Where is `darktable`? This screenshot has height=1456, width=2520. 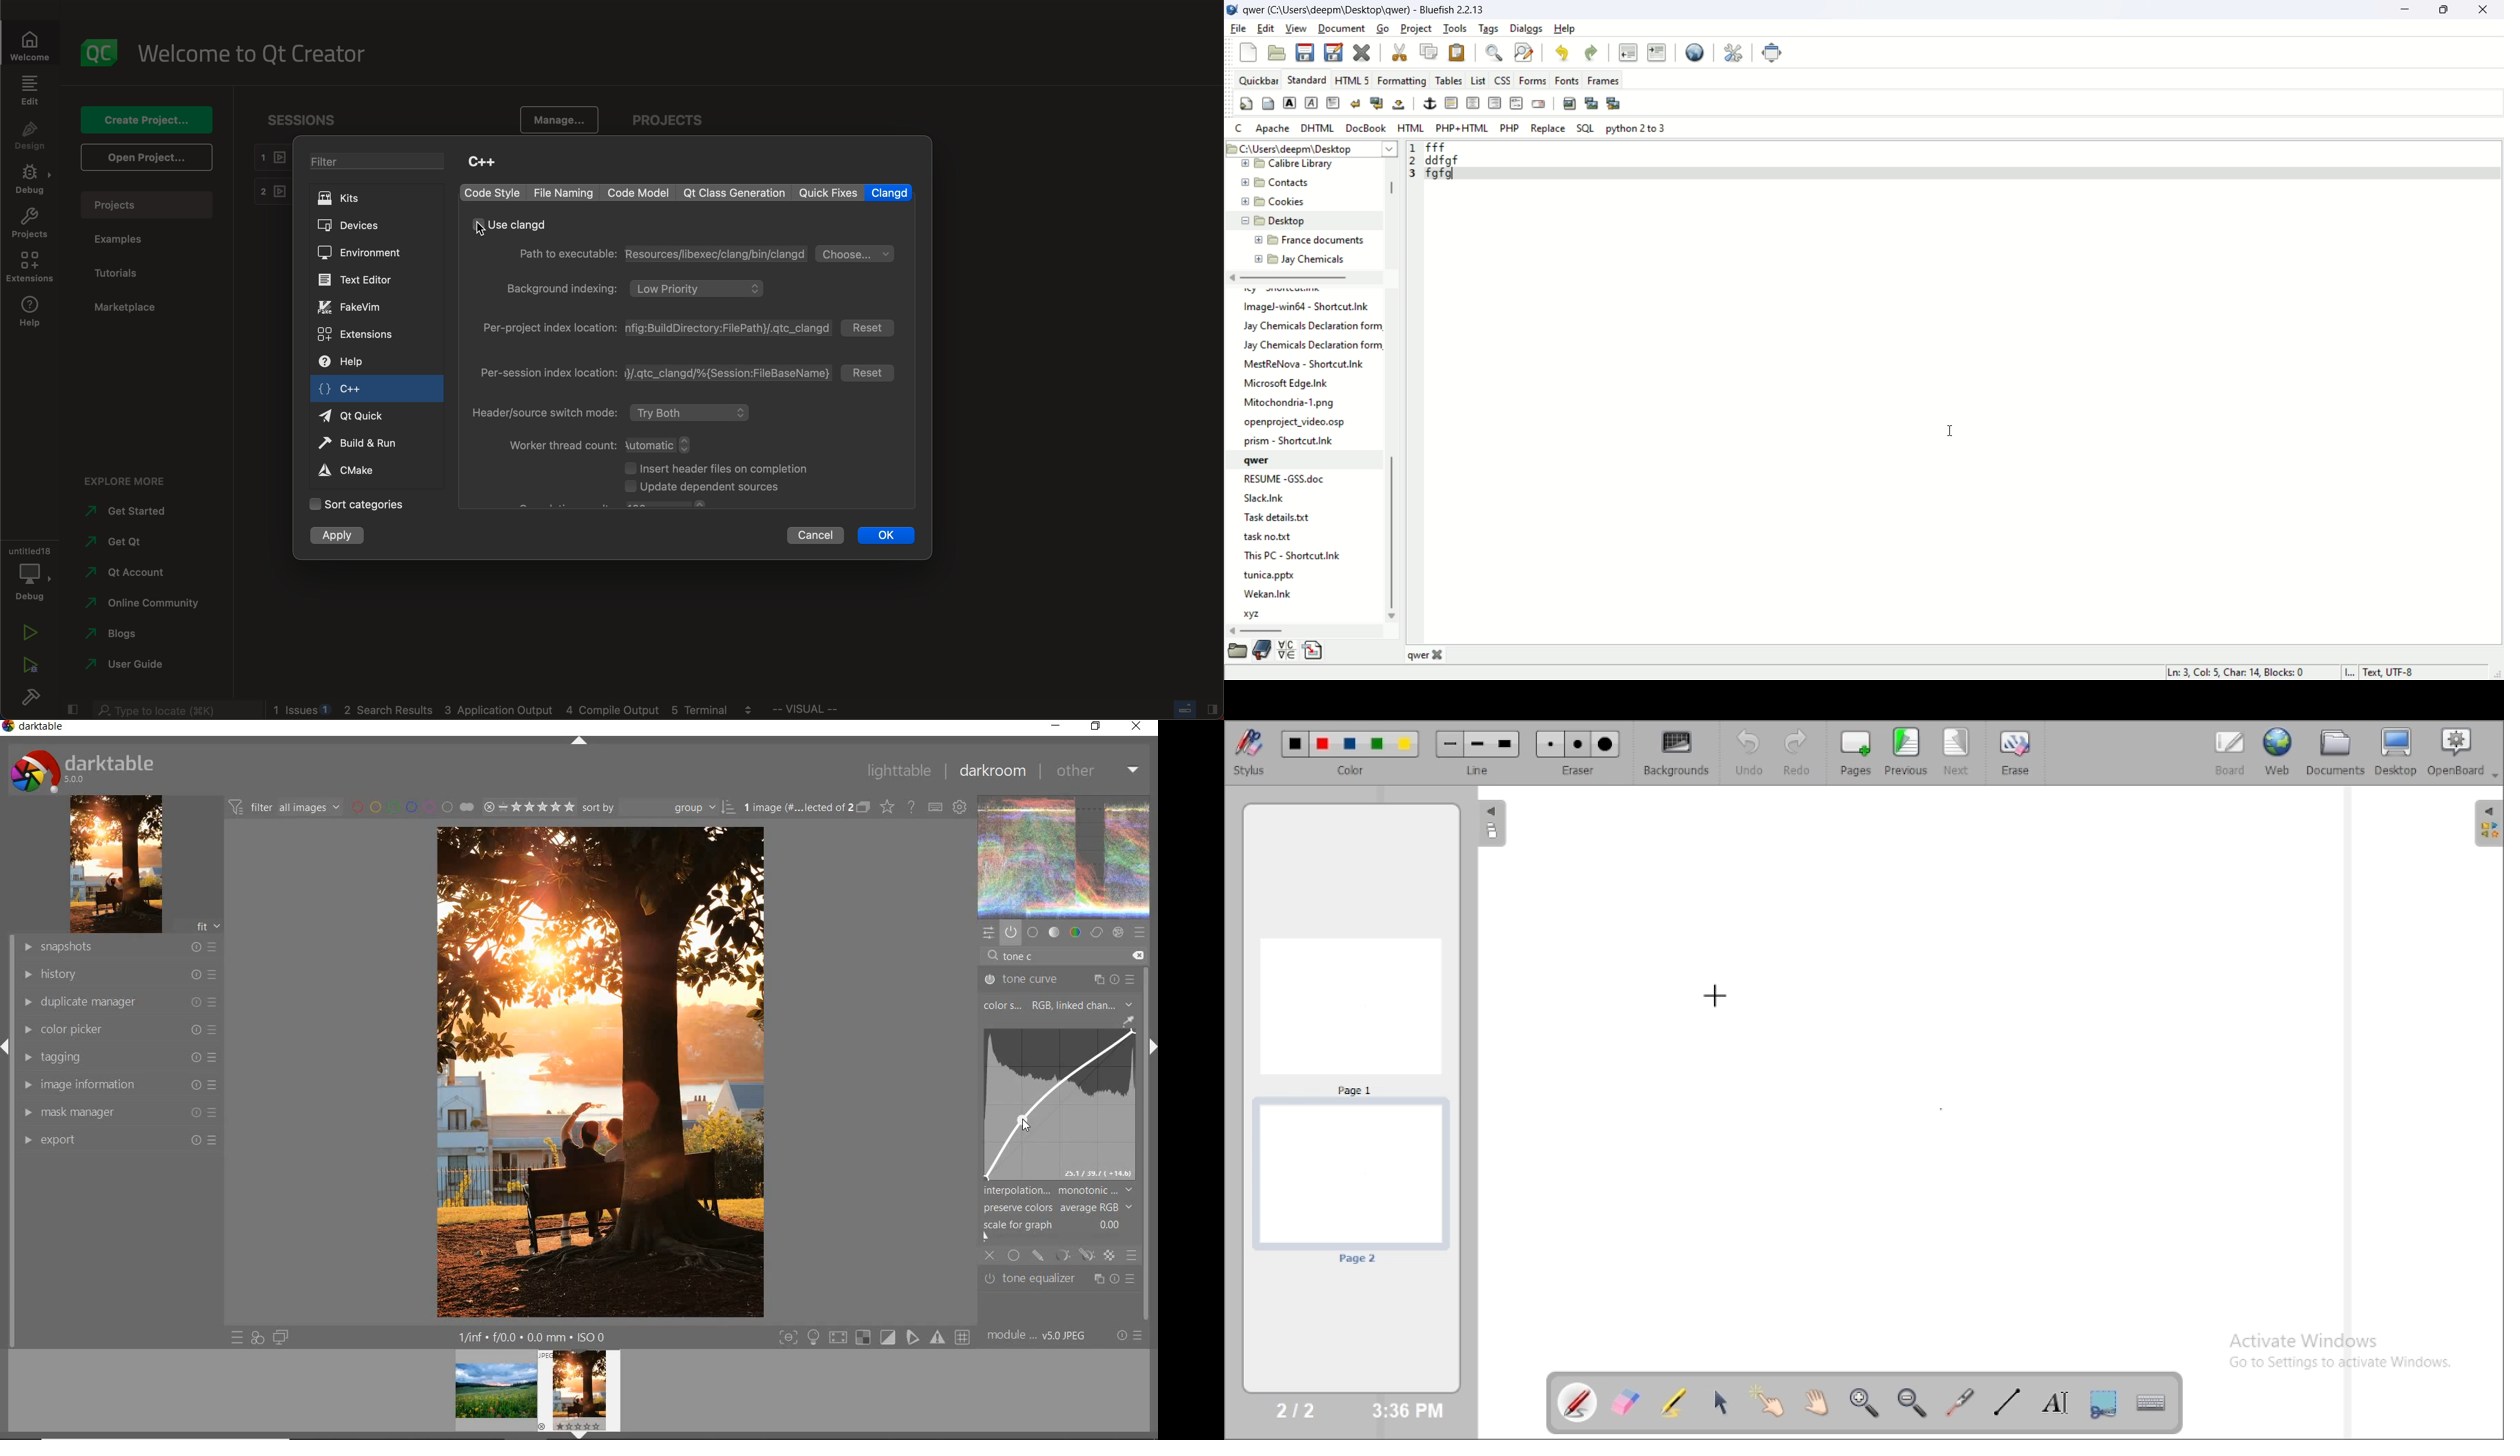
darktable is located at coordinates (82, 769).